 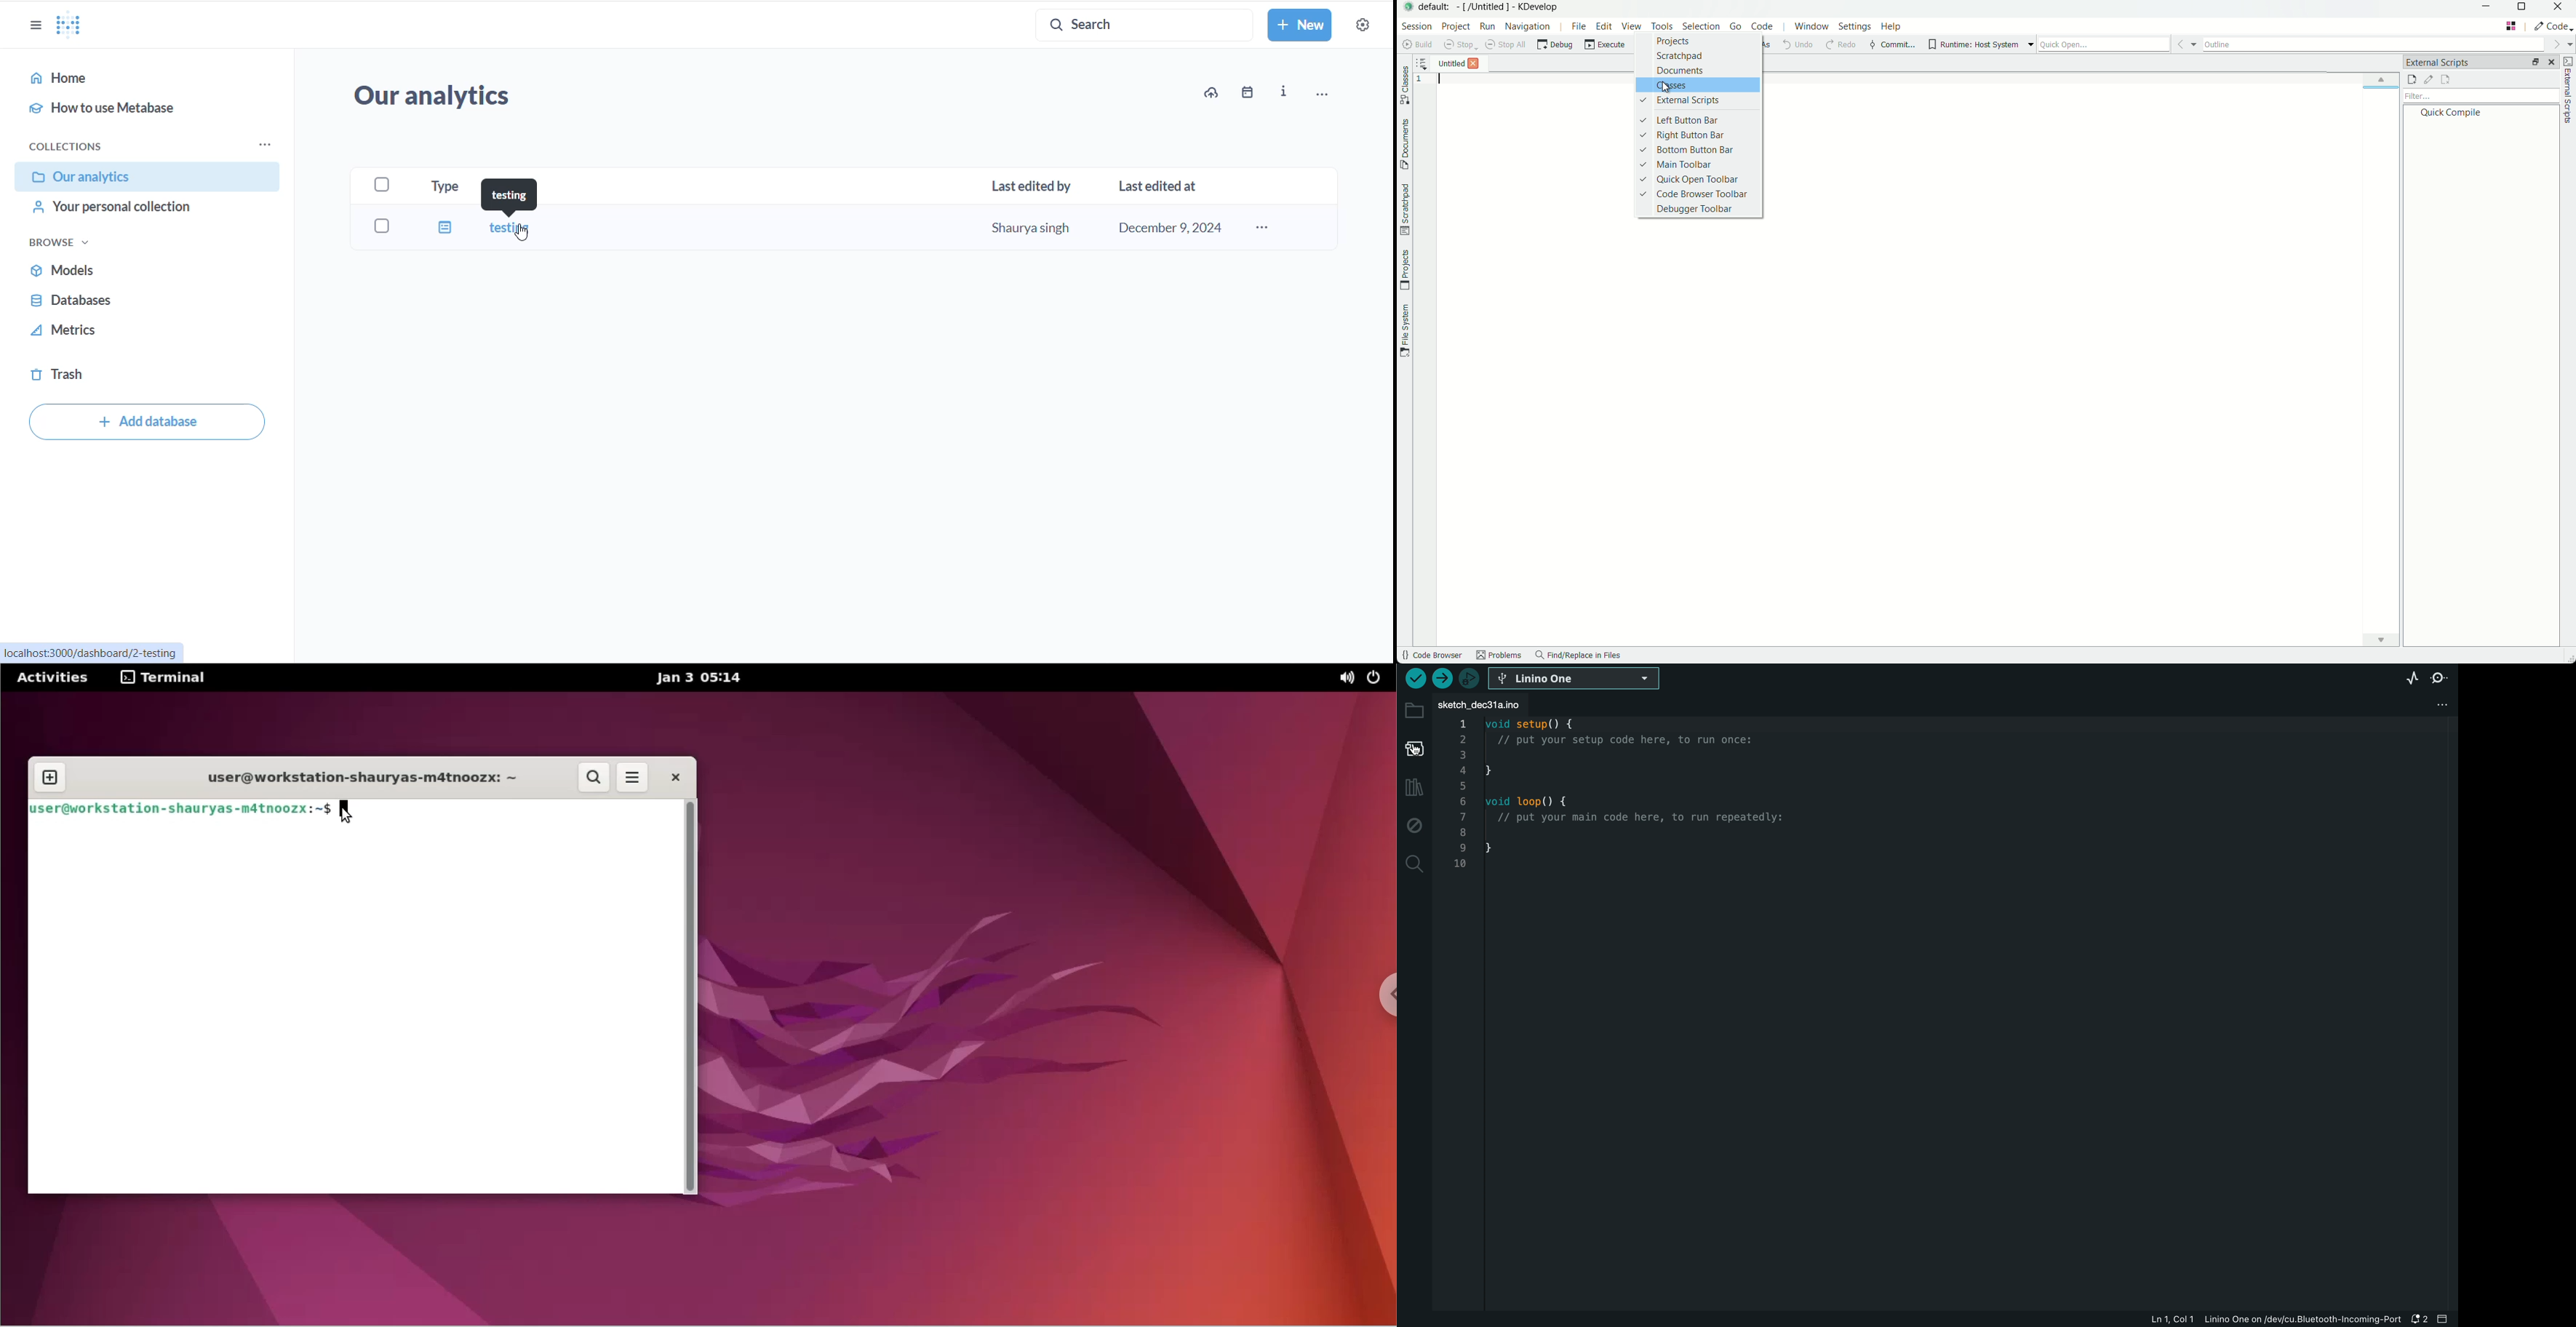 I want to click on show/hide sidebar, so click(x=25, y=20).